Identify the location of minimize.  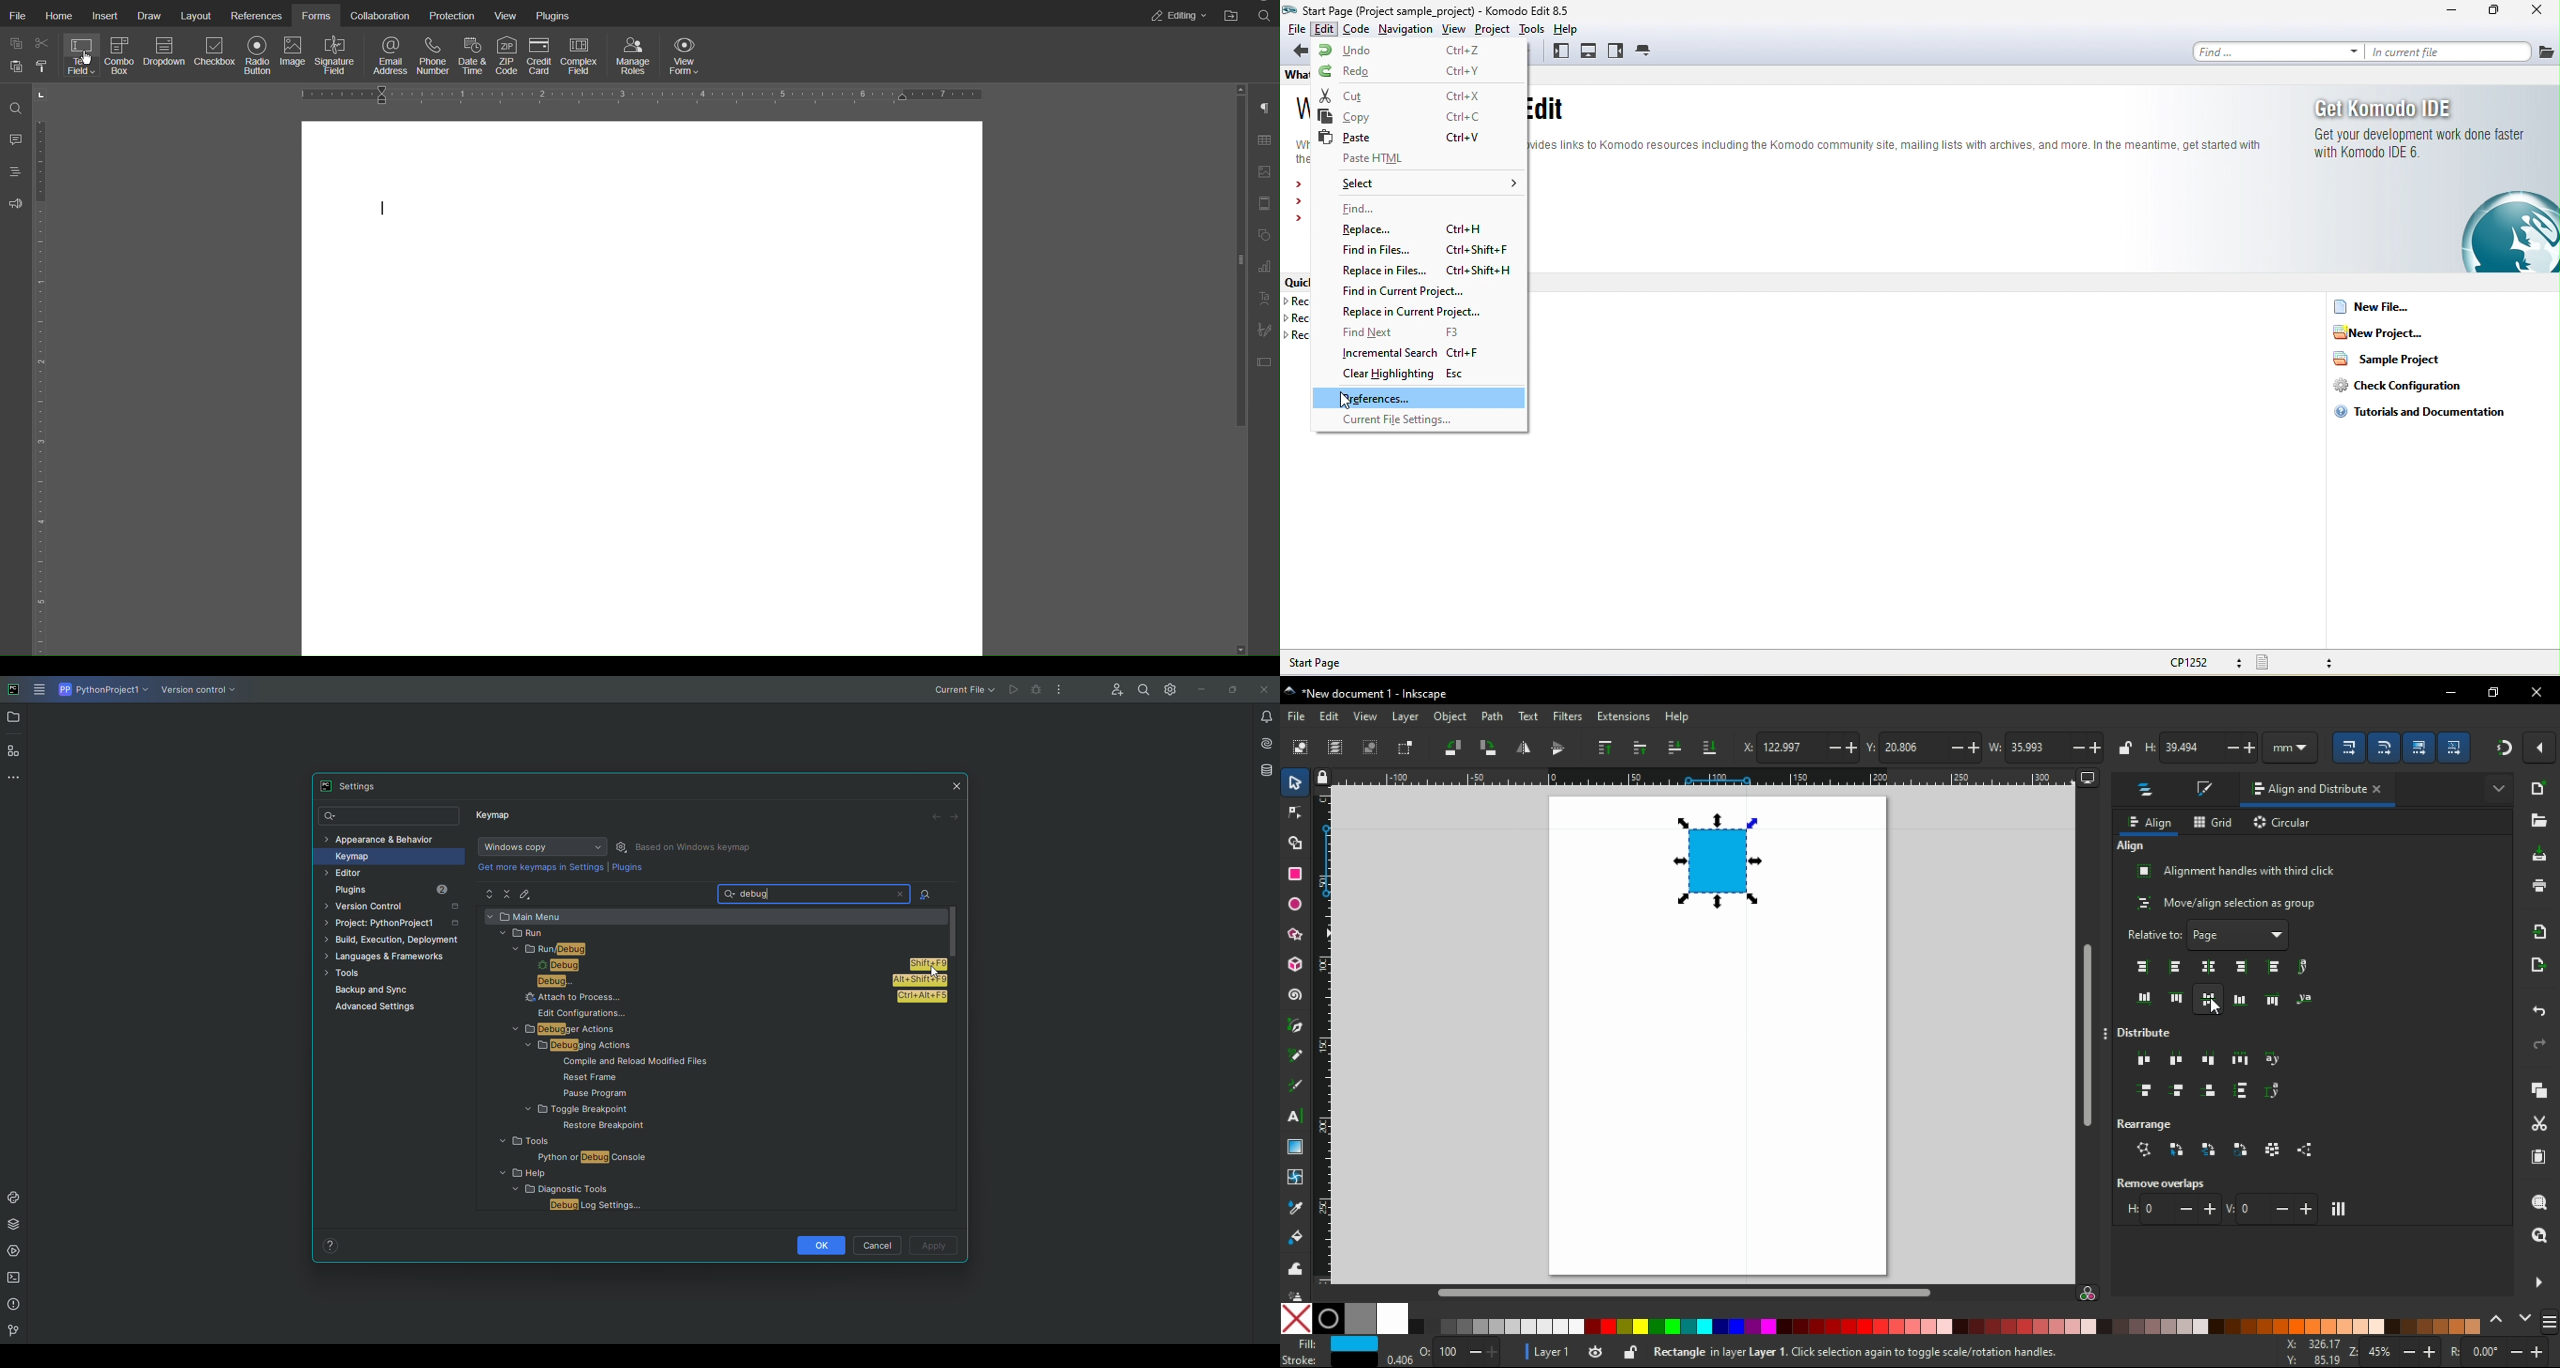
(2451, 11).